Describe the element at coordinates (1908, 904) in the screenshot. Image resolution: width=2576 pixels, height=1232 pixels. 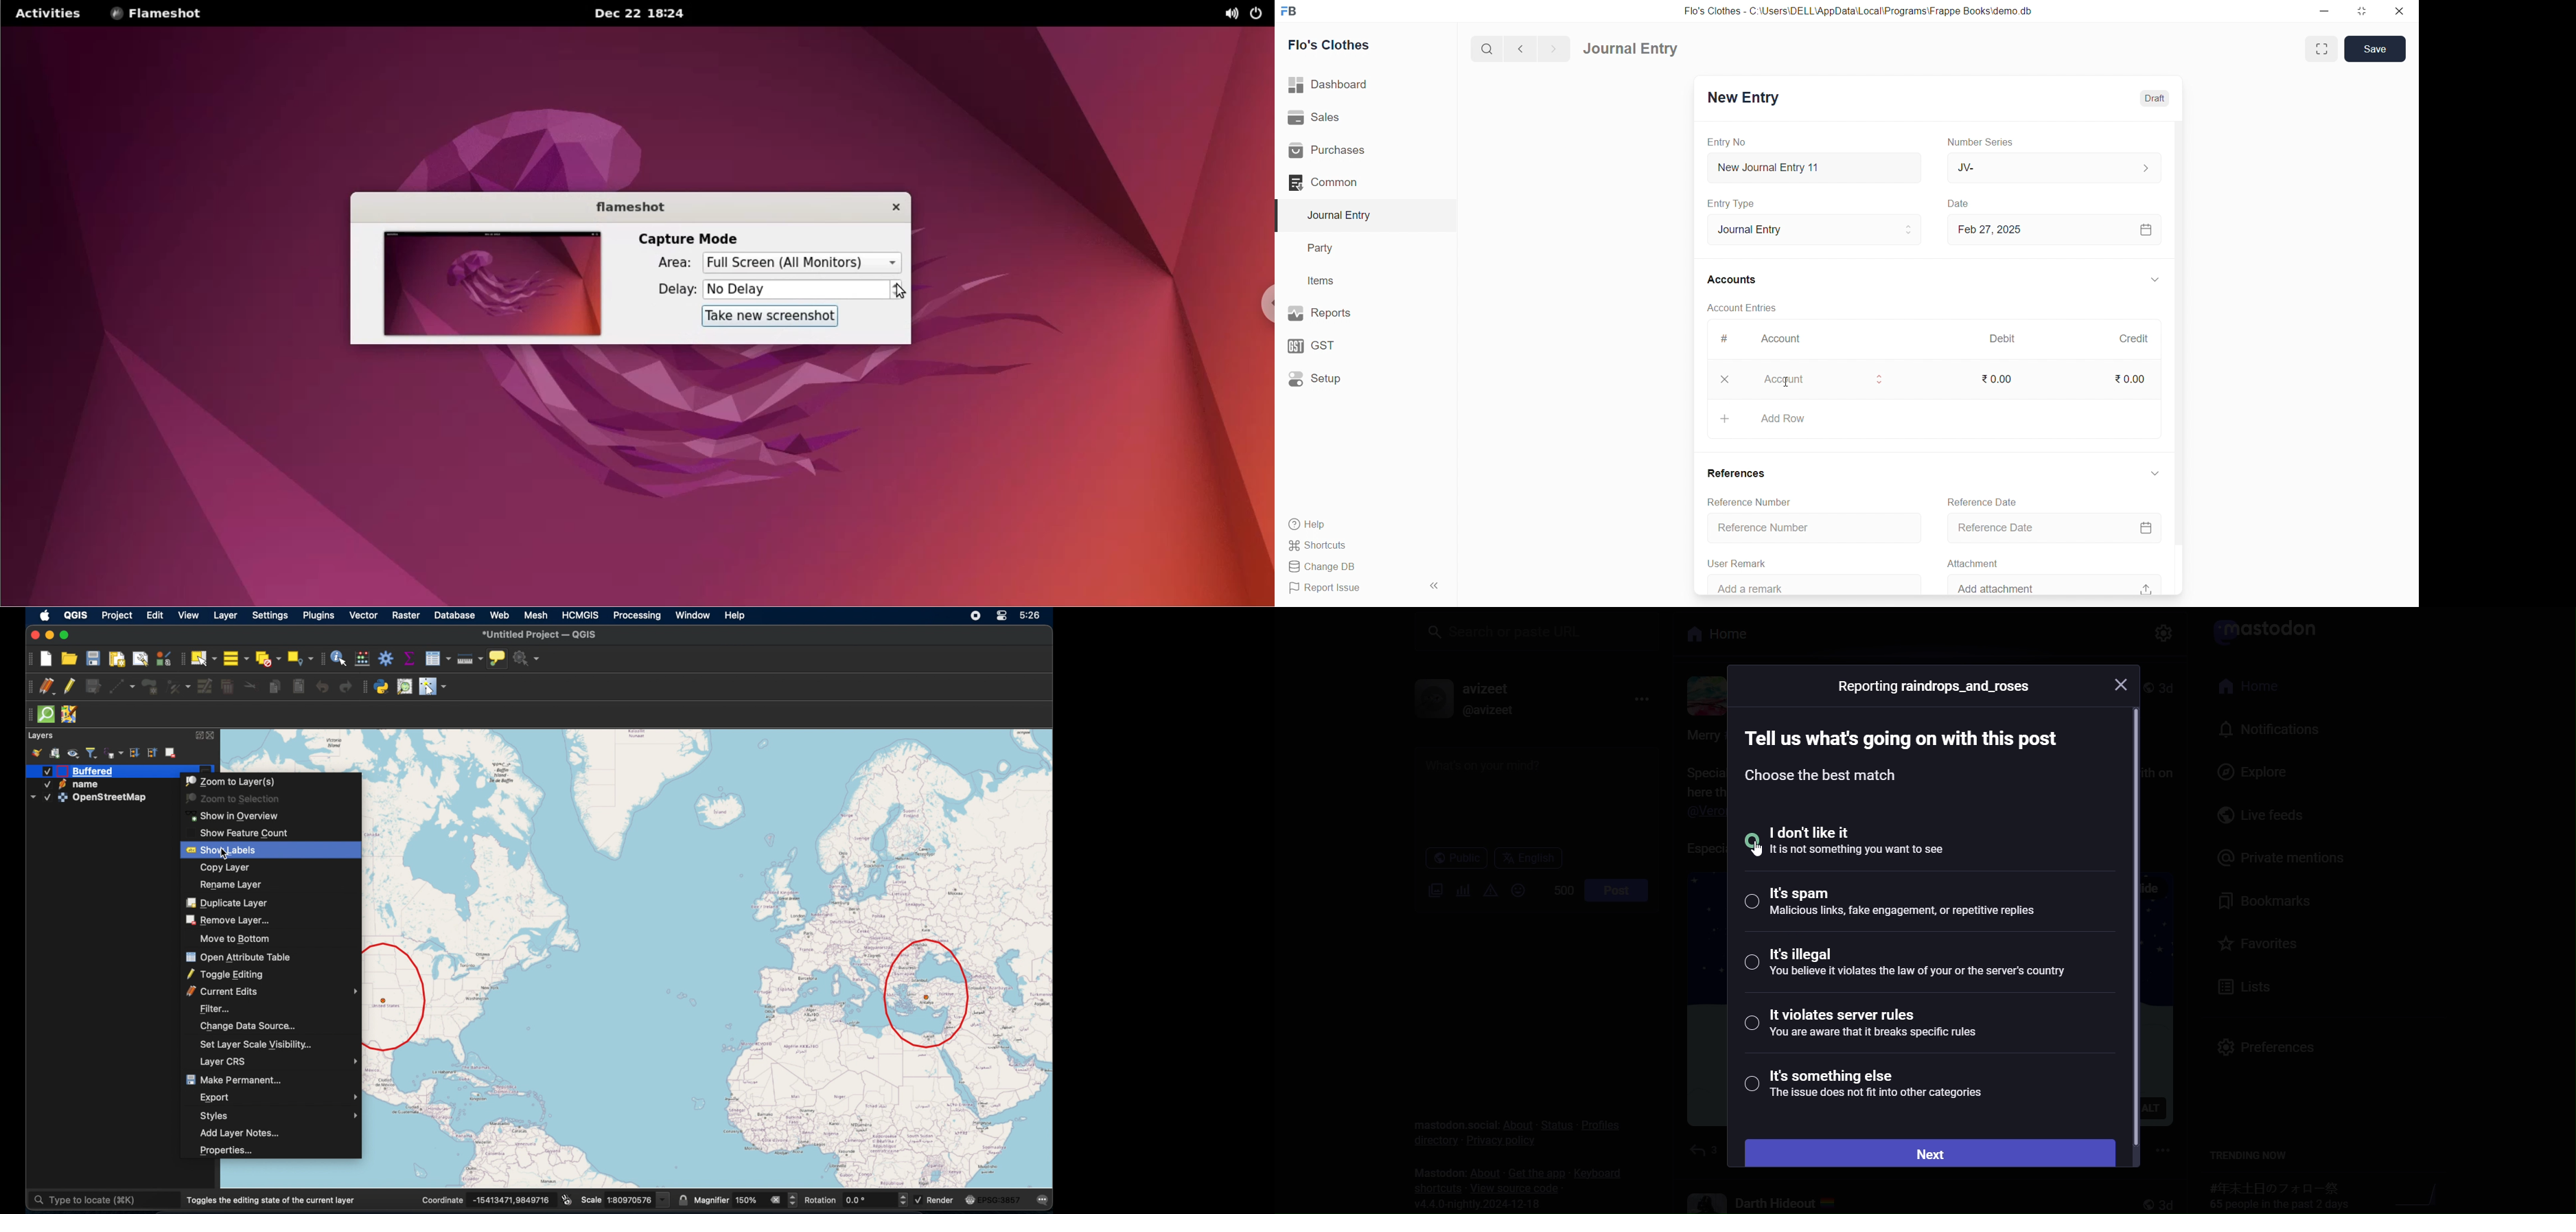
I see `spam` at that location.